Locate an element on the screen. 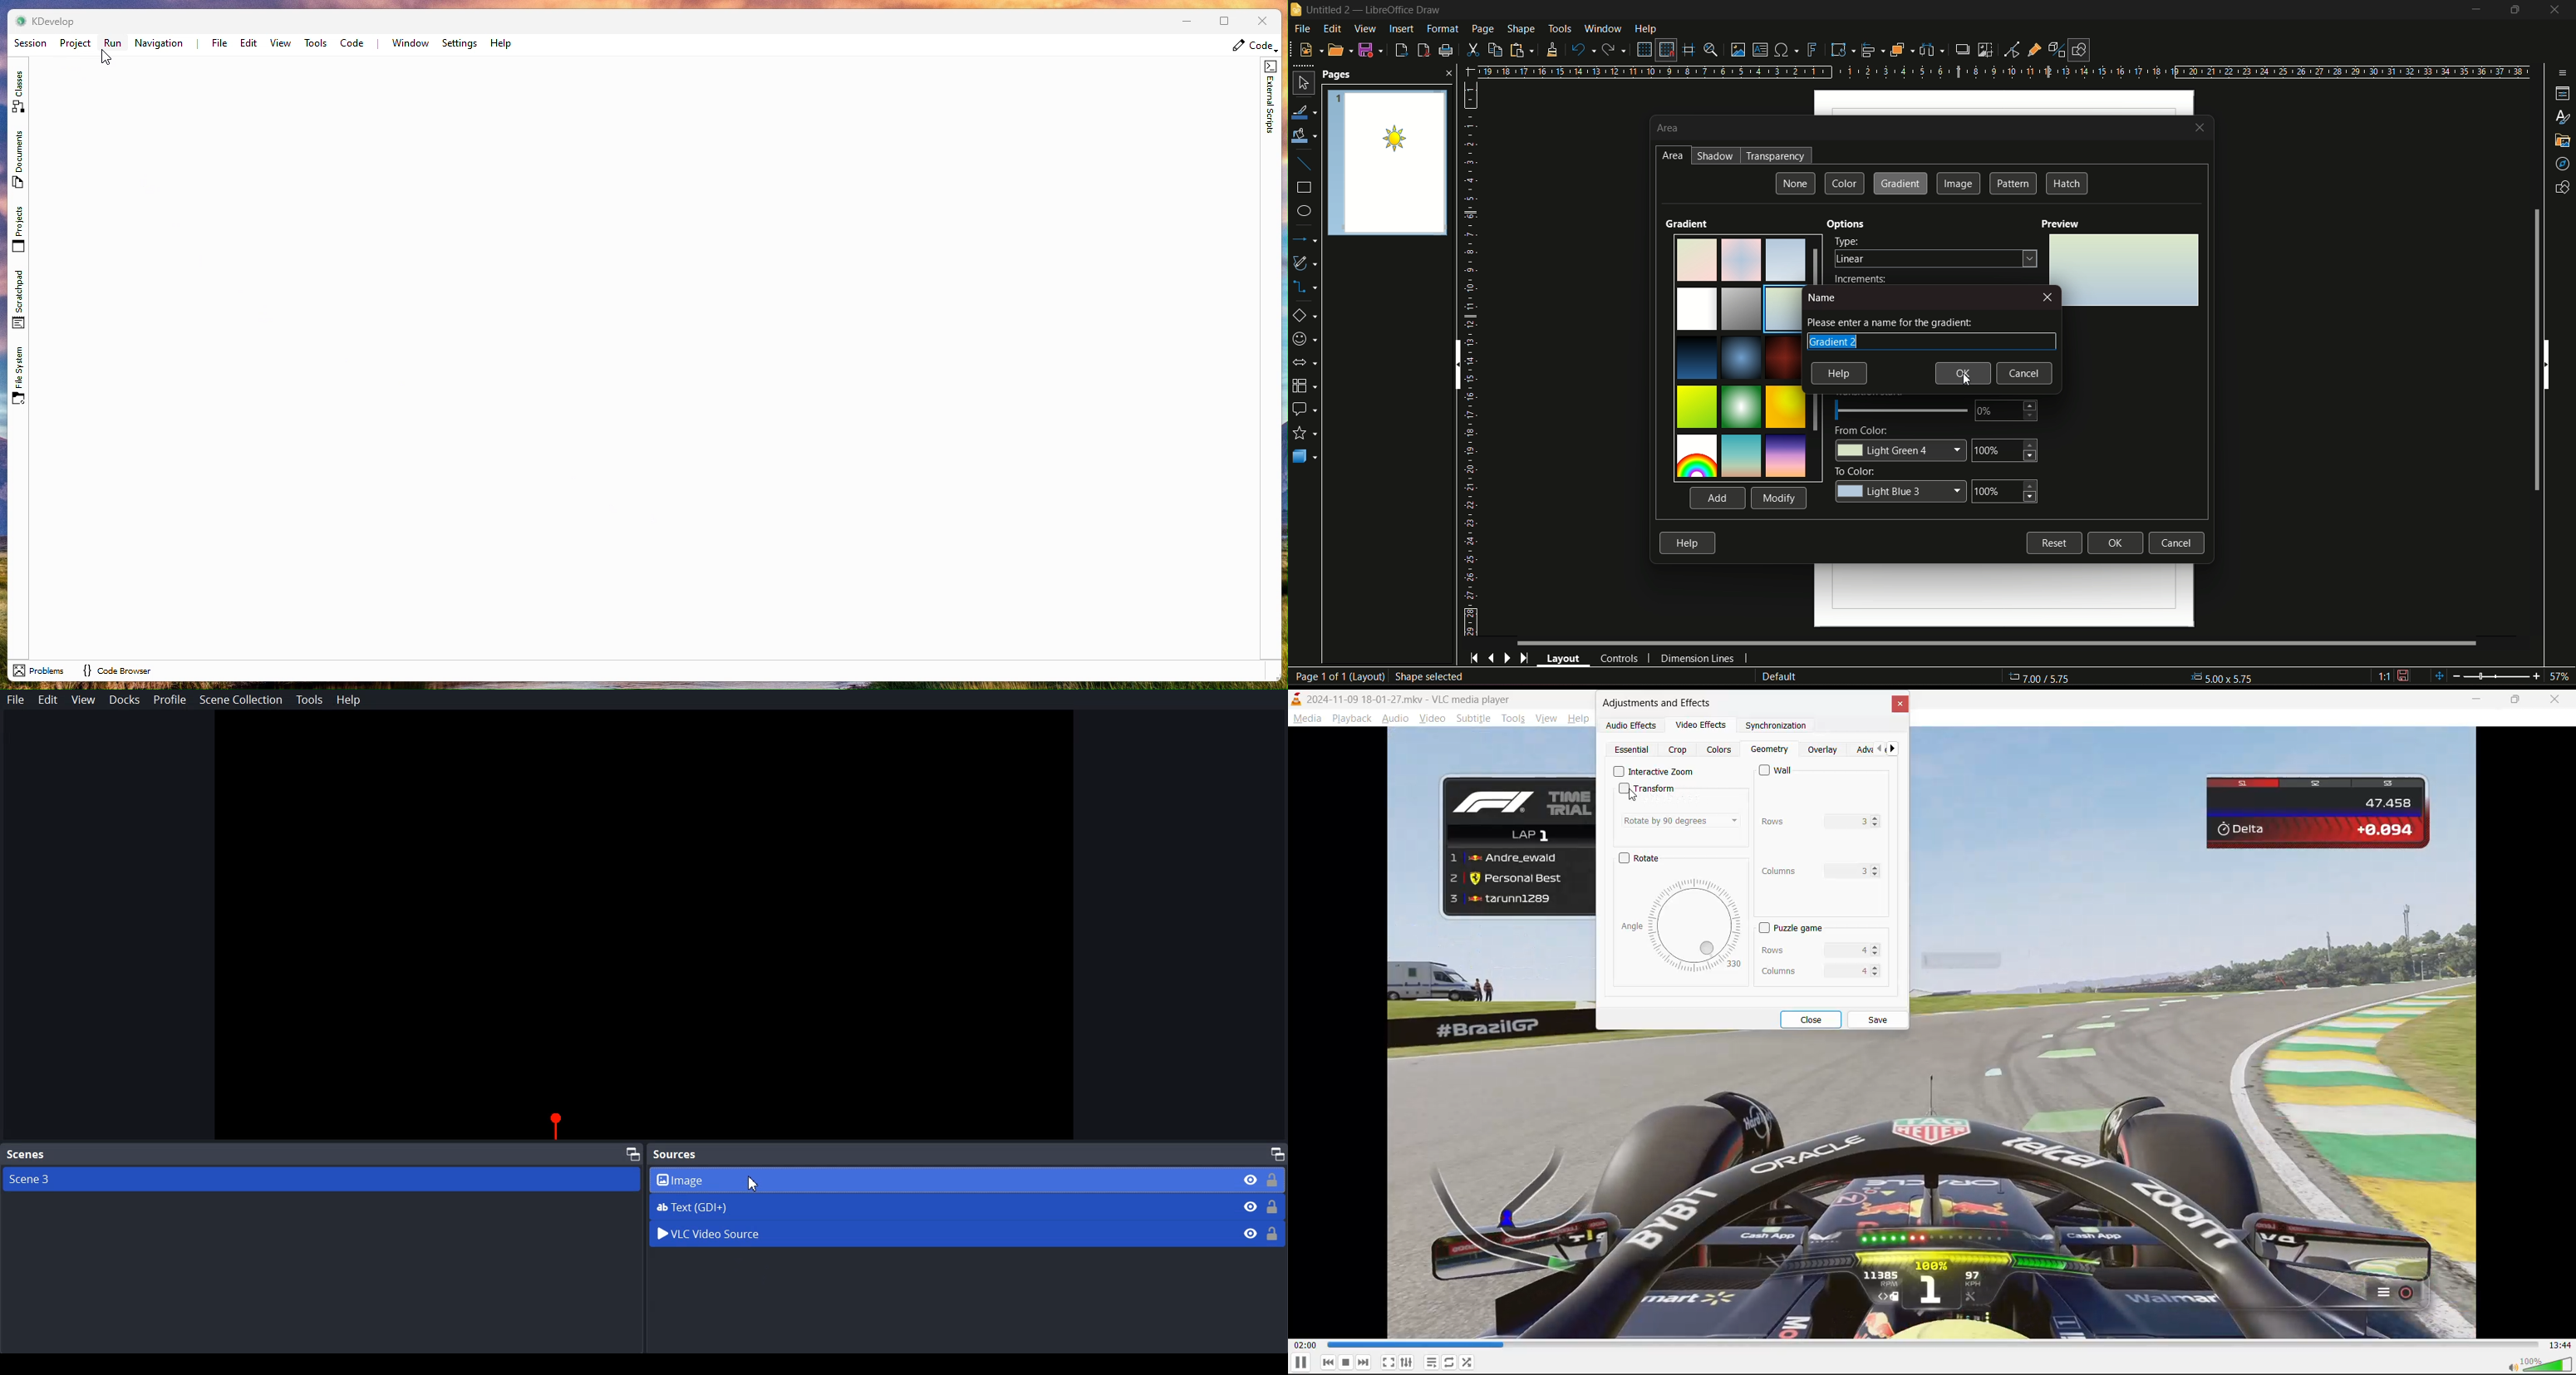 The width and height of the screenshot is (2576, 1400). settings is located at coordinates (1407, 1363).